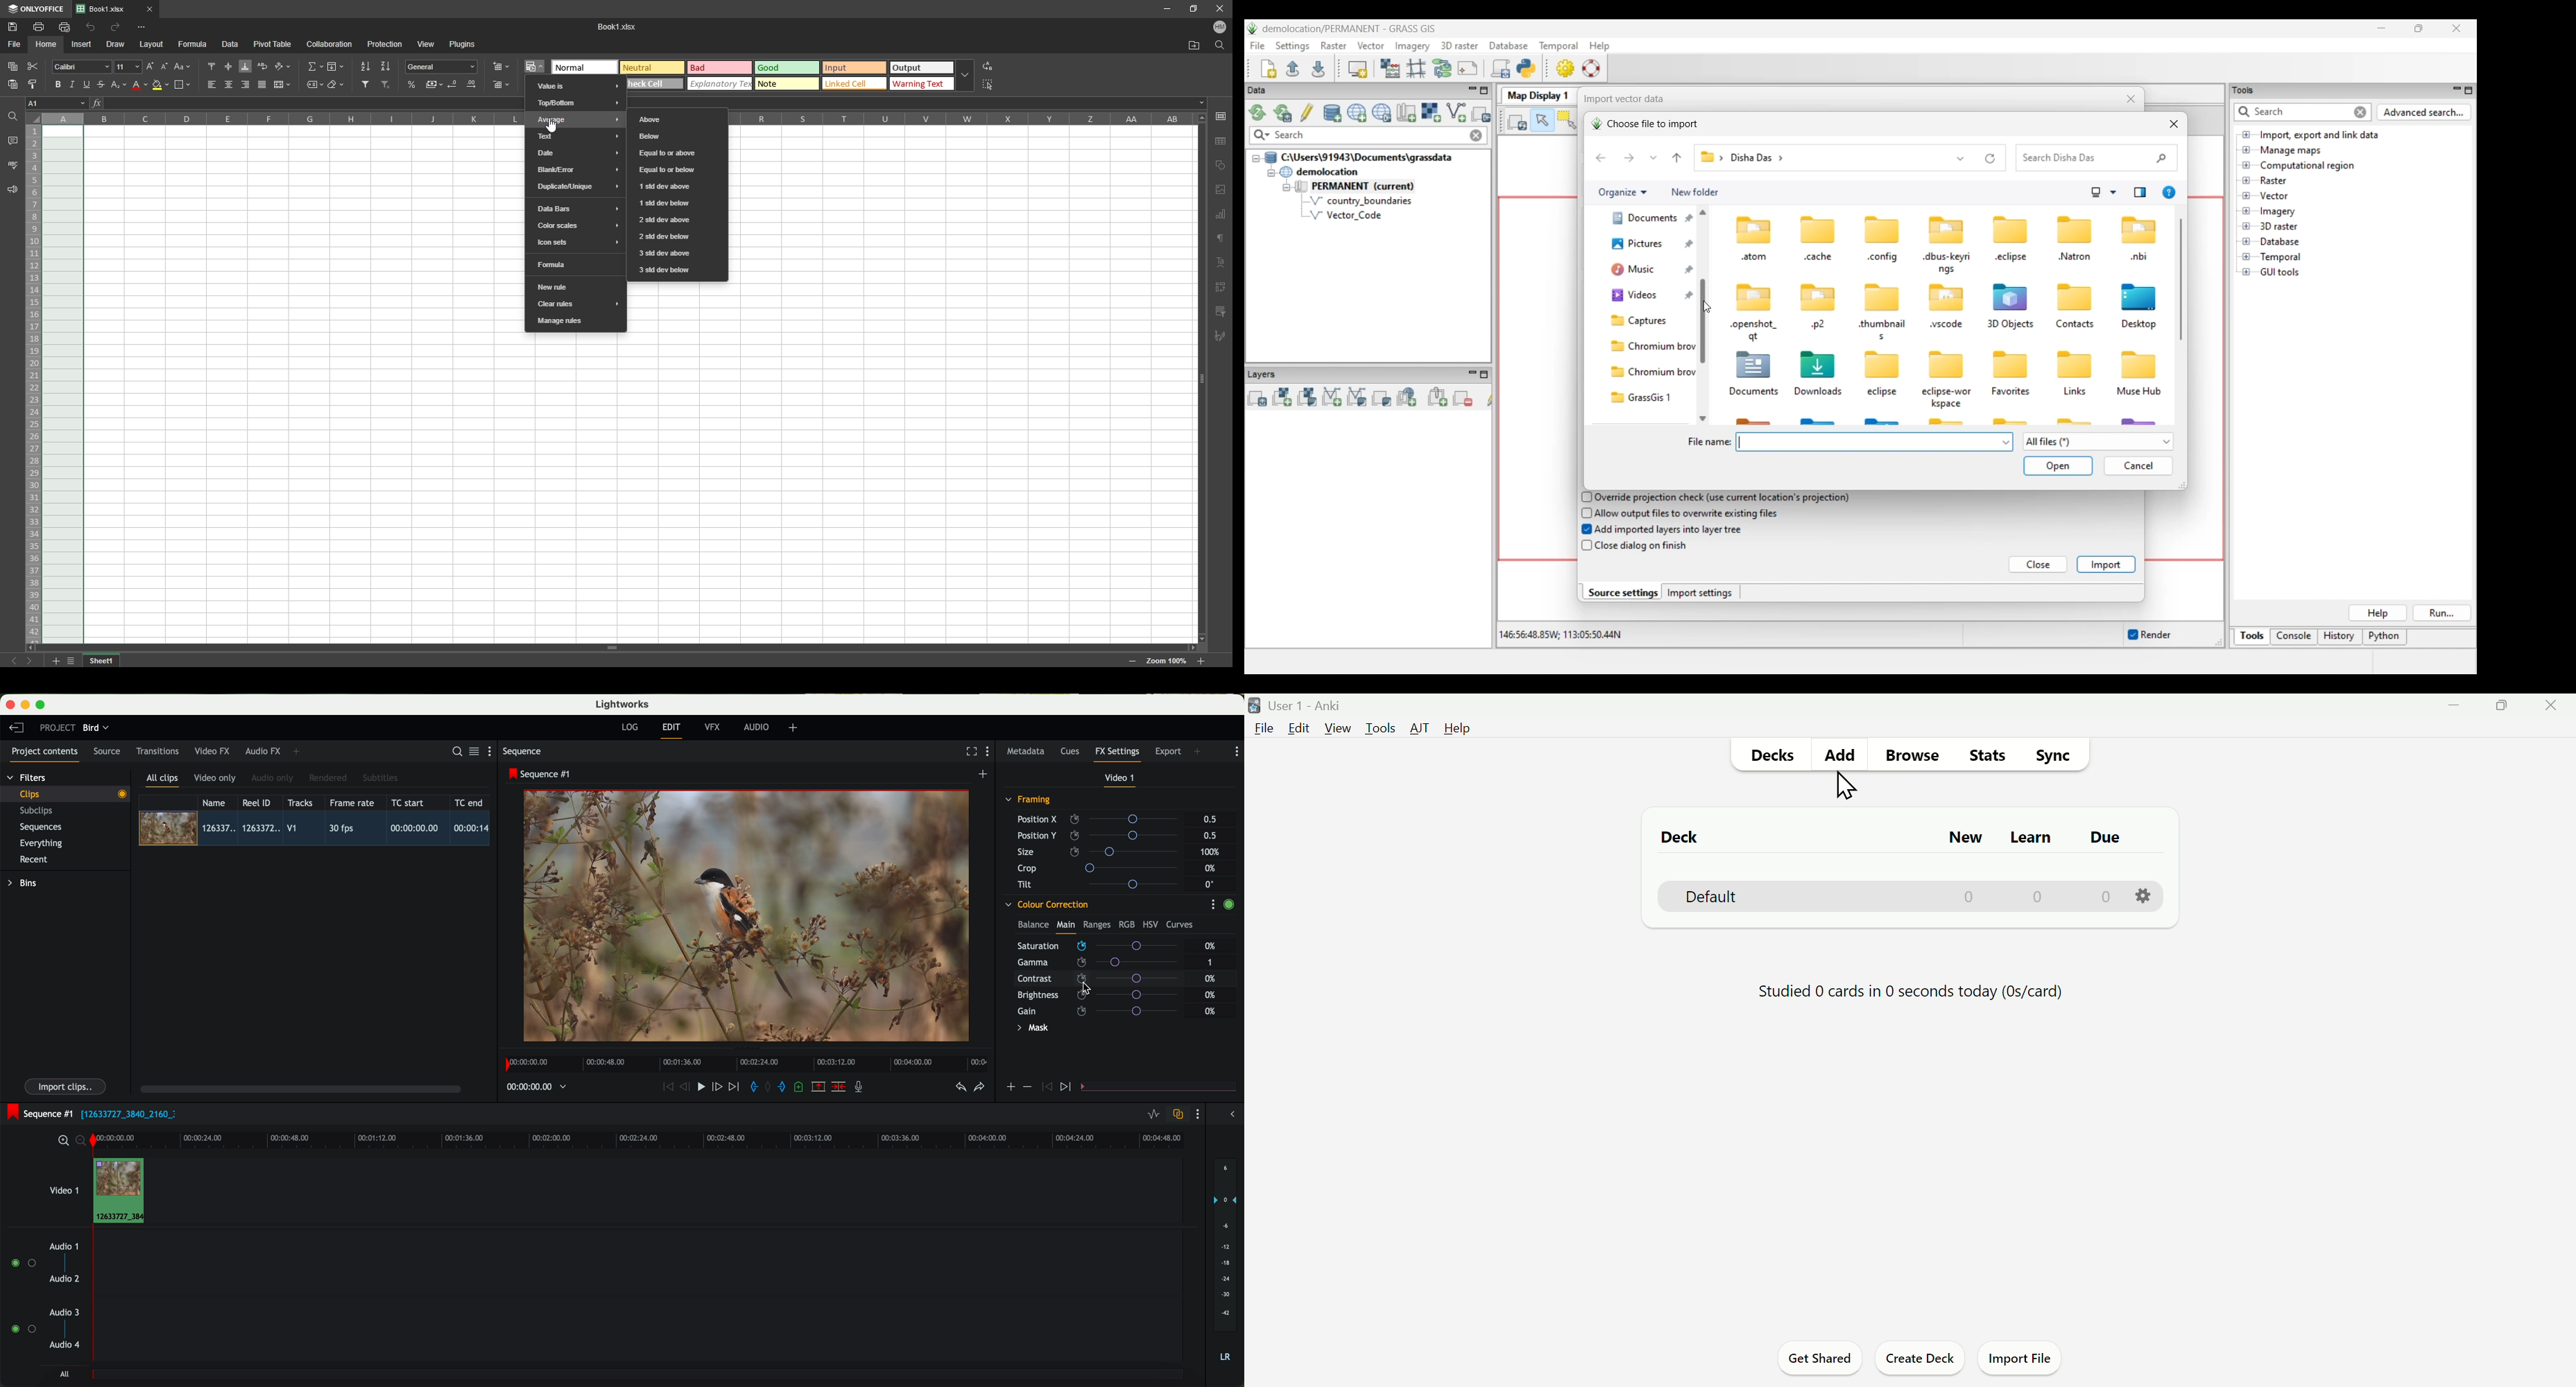 The width and height of the screenshot is (2576, 1400). What do you see at coordinates (715, 727) in the screenshot?
I see `VFX` at bounding box center [715, 727].